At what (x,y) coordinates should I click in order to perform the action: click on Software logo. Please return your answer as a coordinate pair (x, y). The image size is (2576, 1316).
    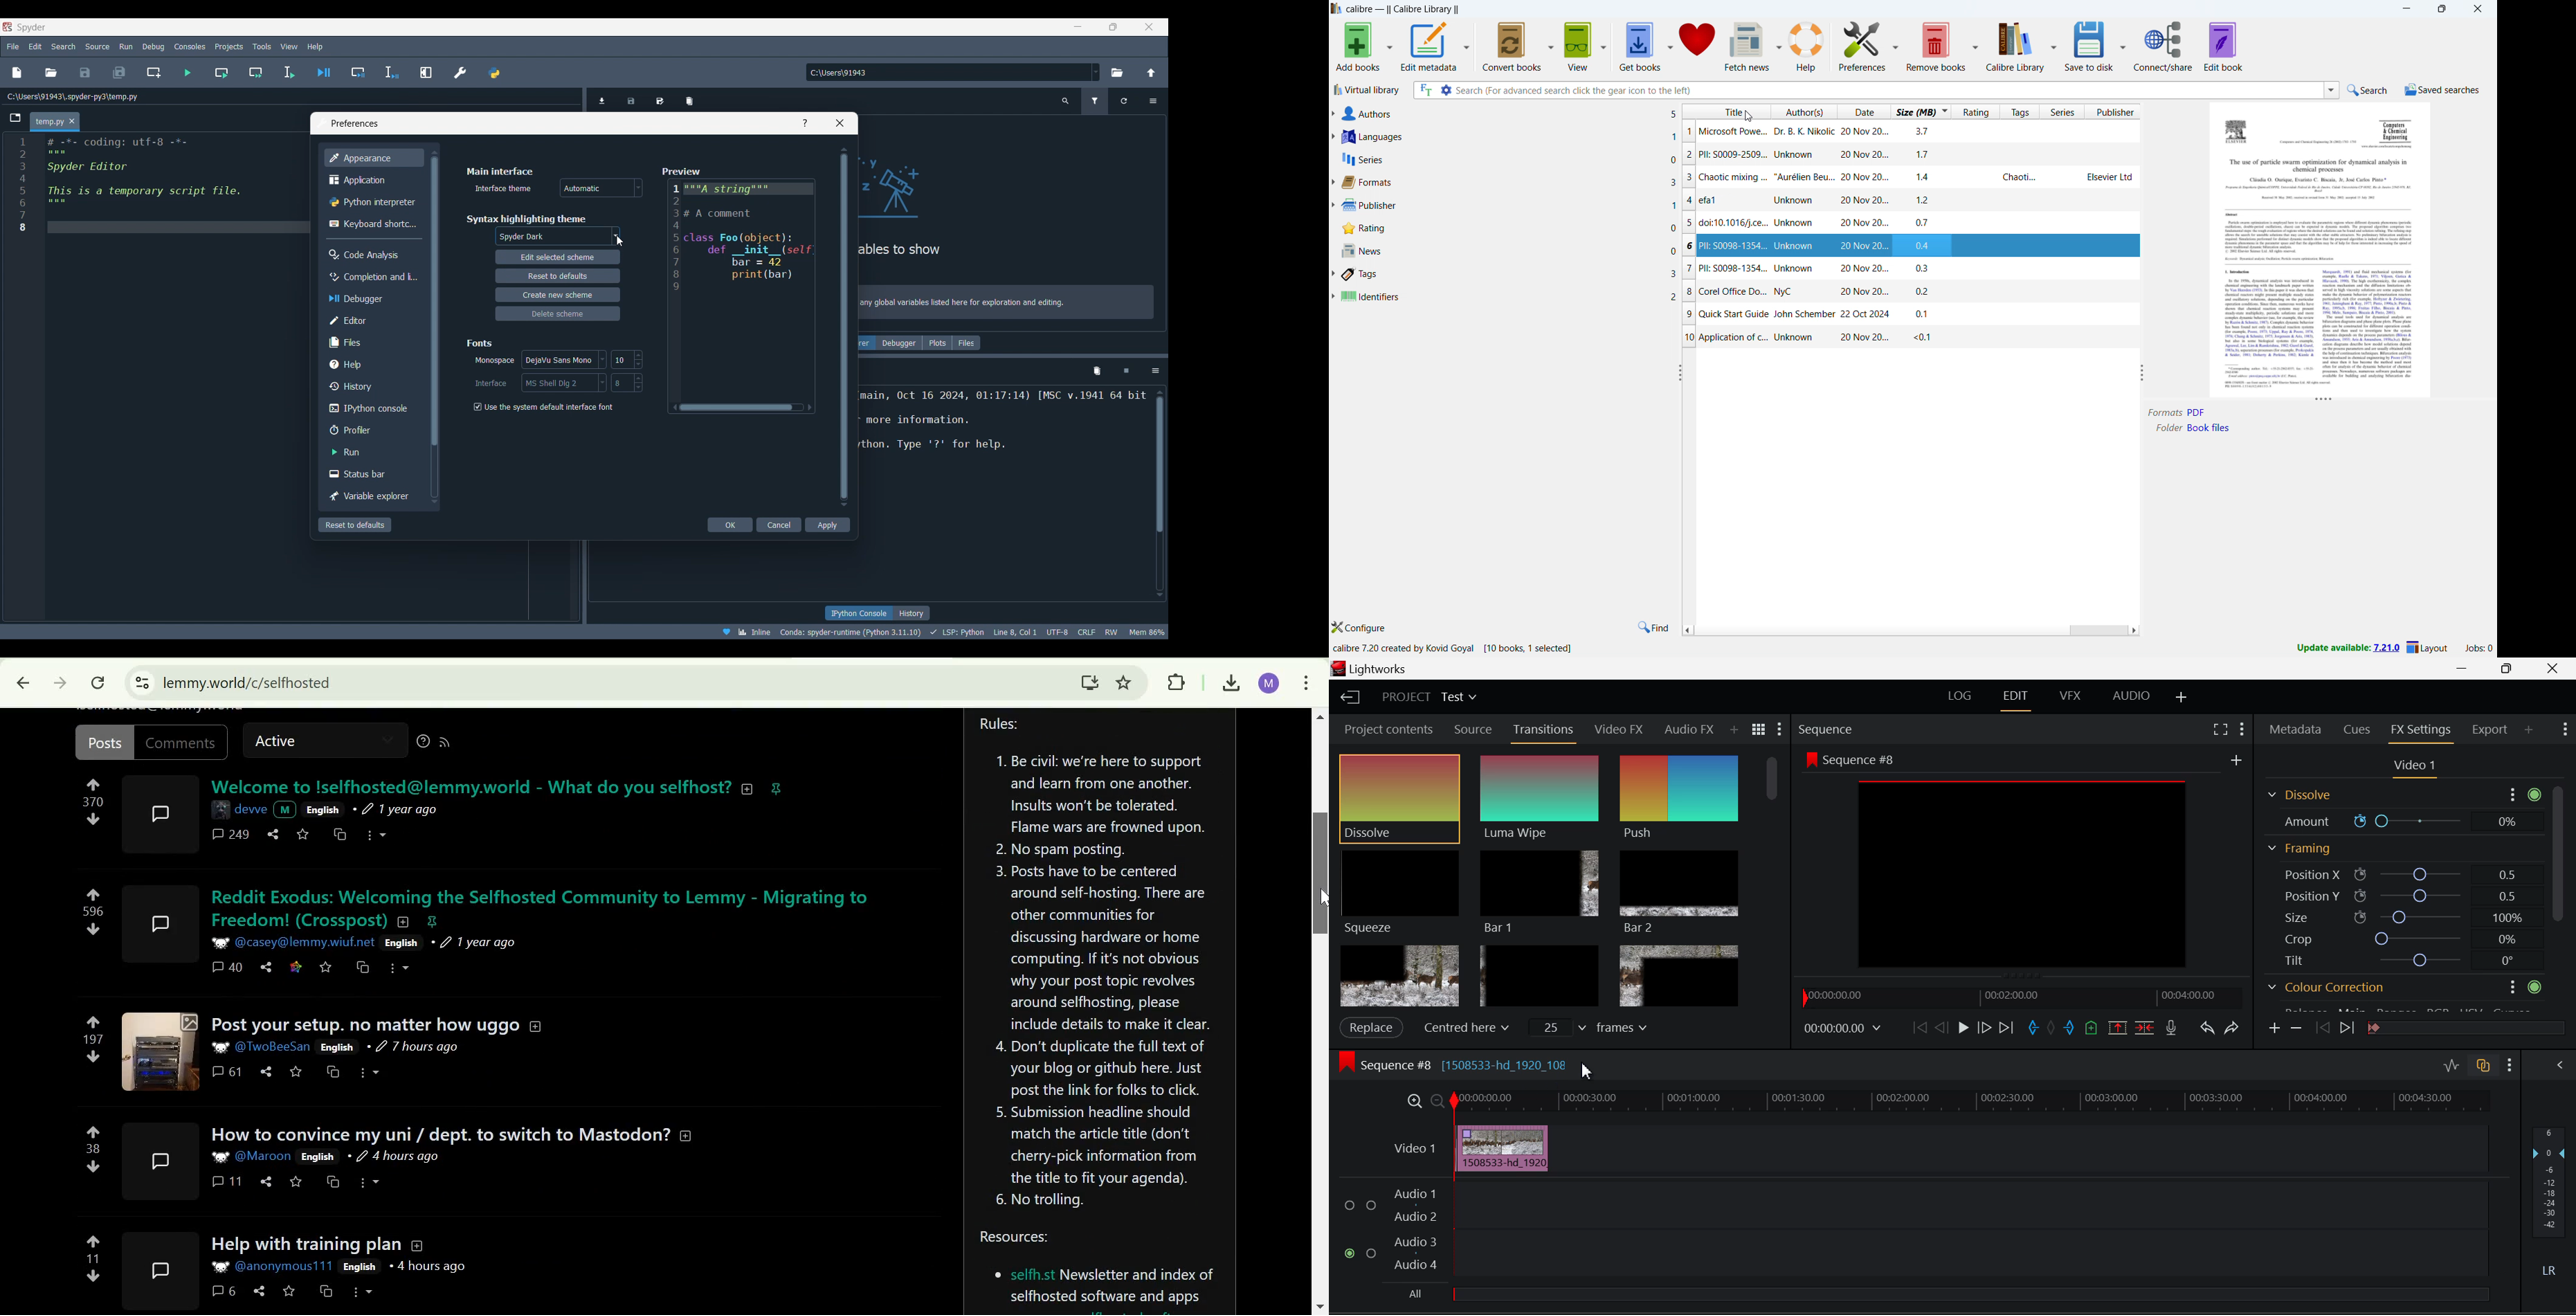
    Looking at the image, I should click on (7, 27).